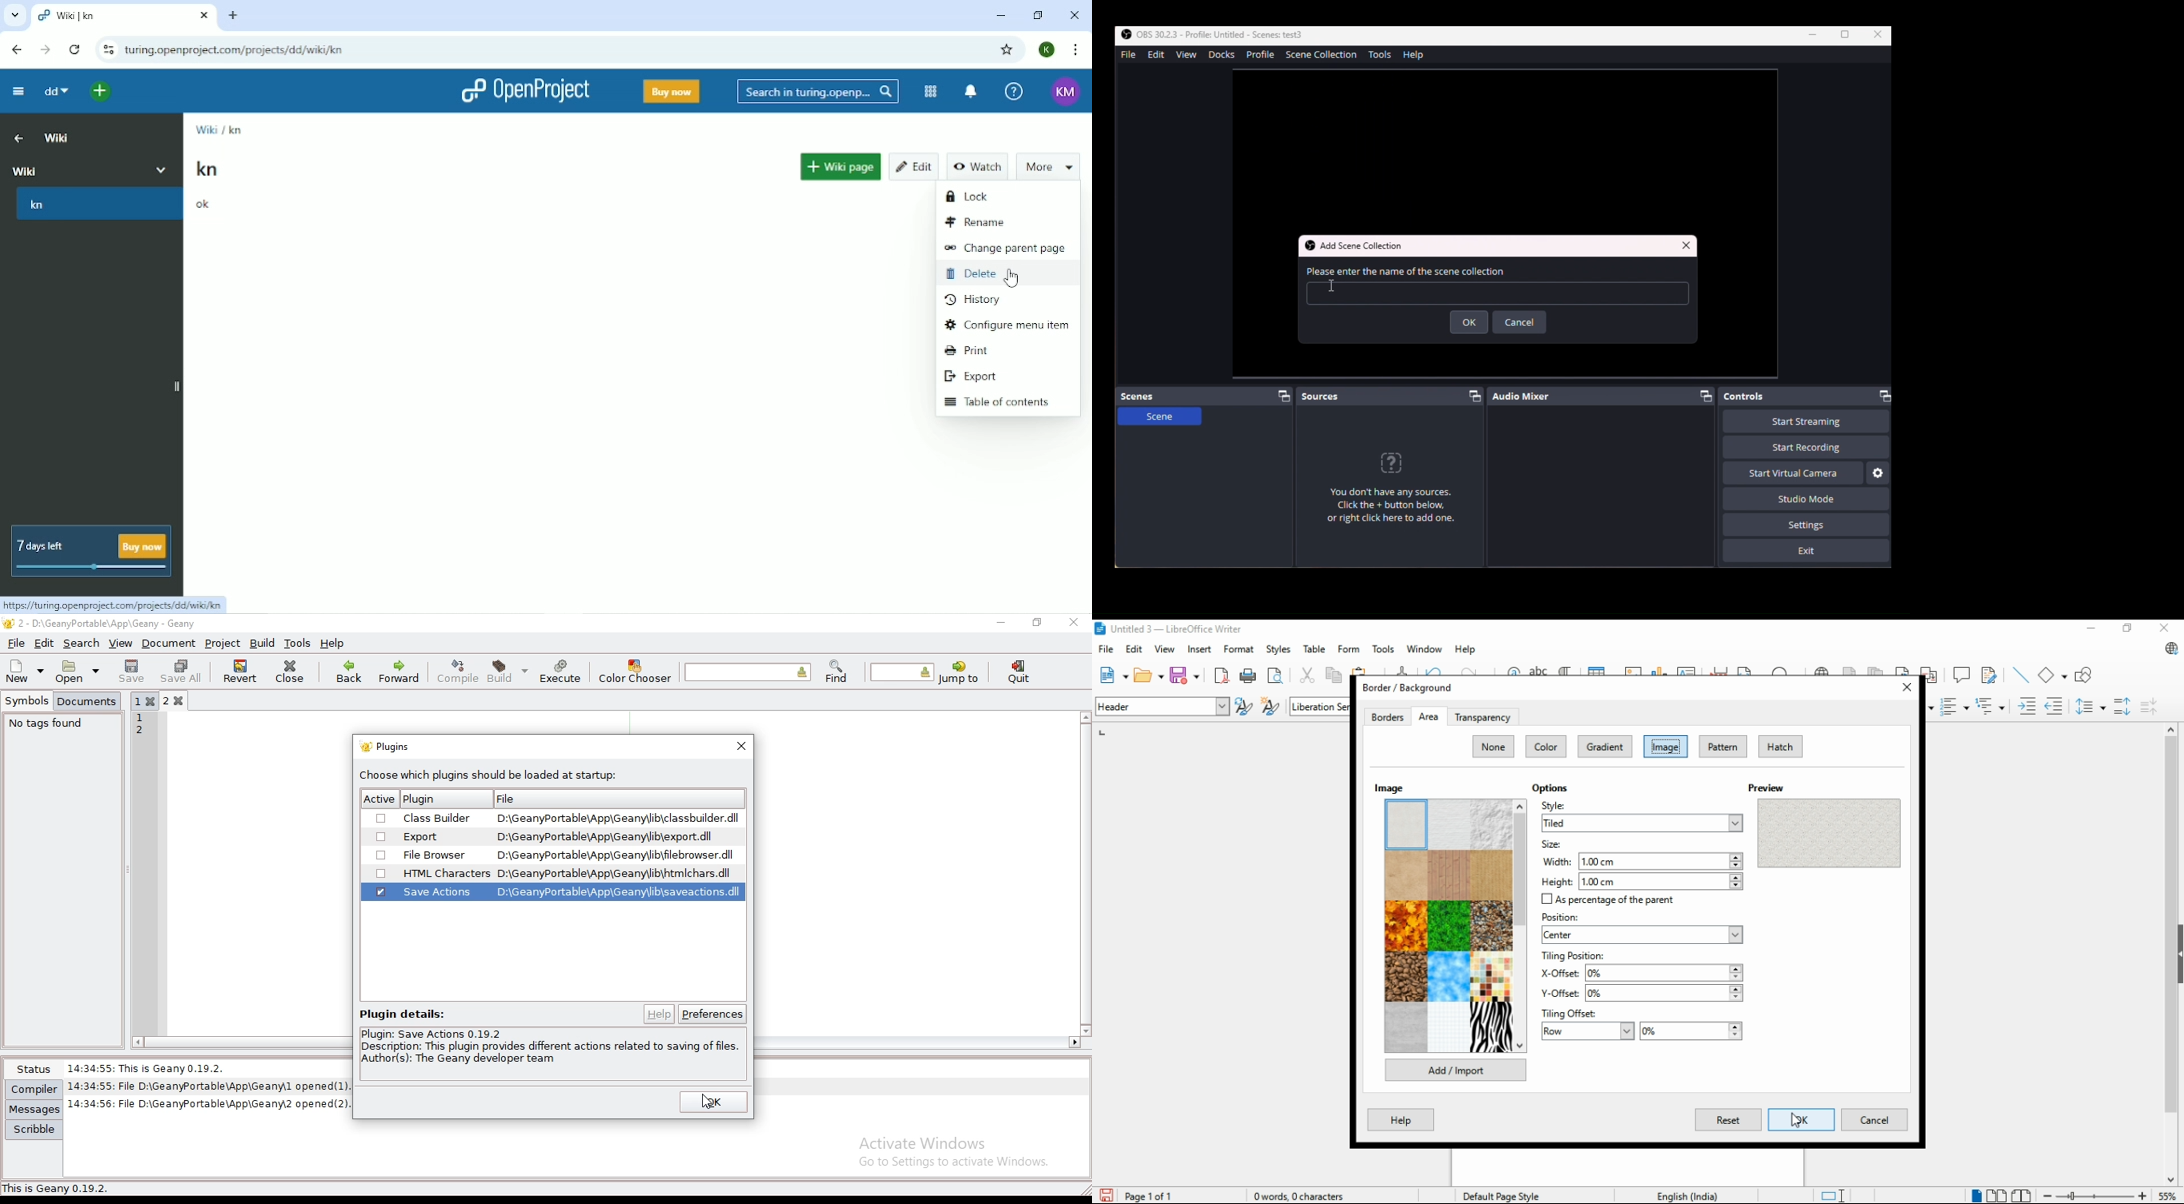 Image resolution: width=2184 pixels, height=1204 pixels. I want to click on Tools, so click(1383, 55).